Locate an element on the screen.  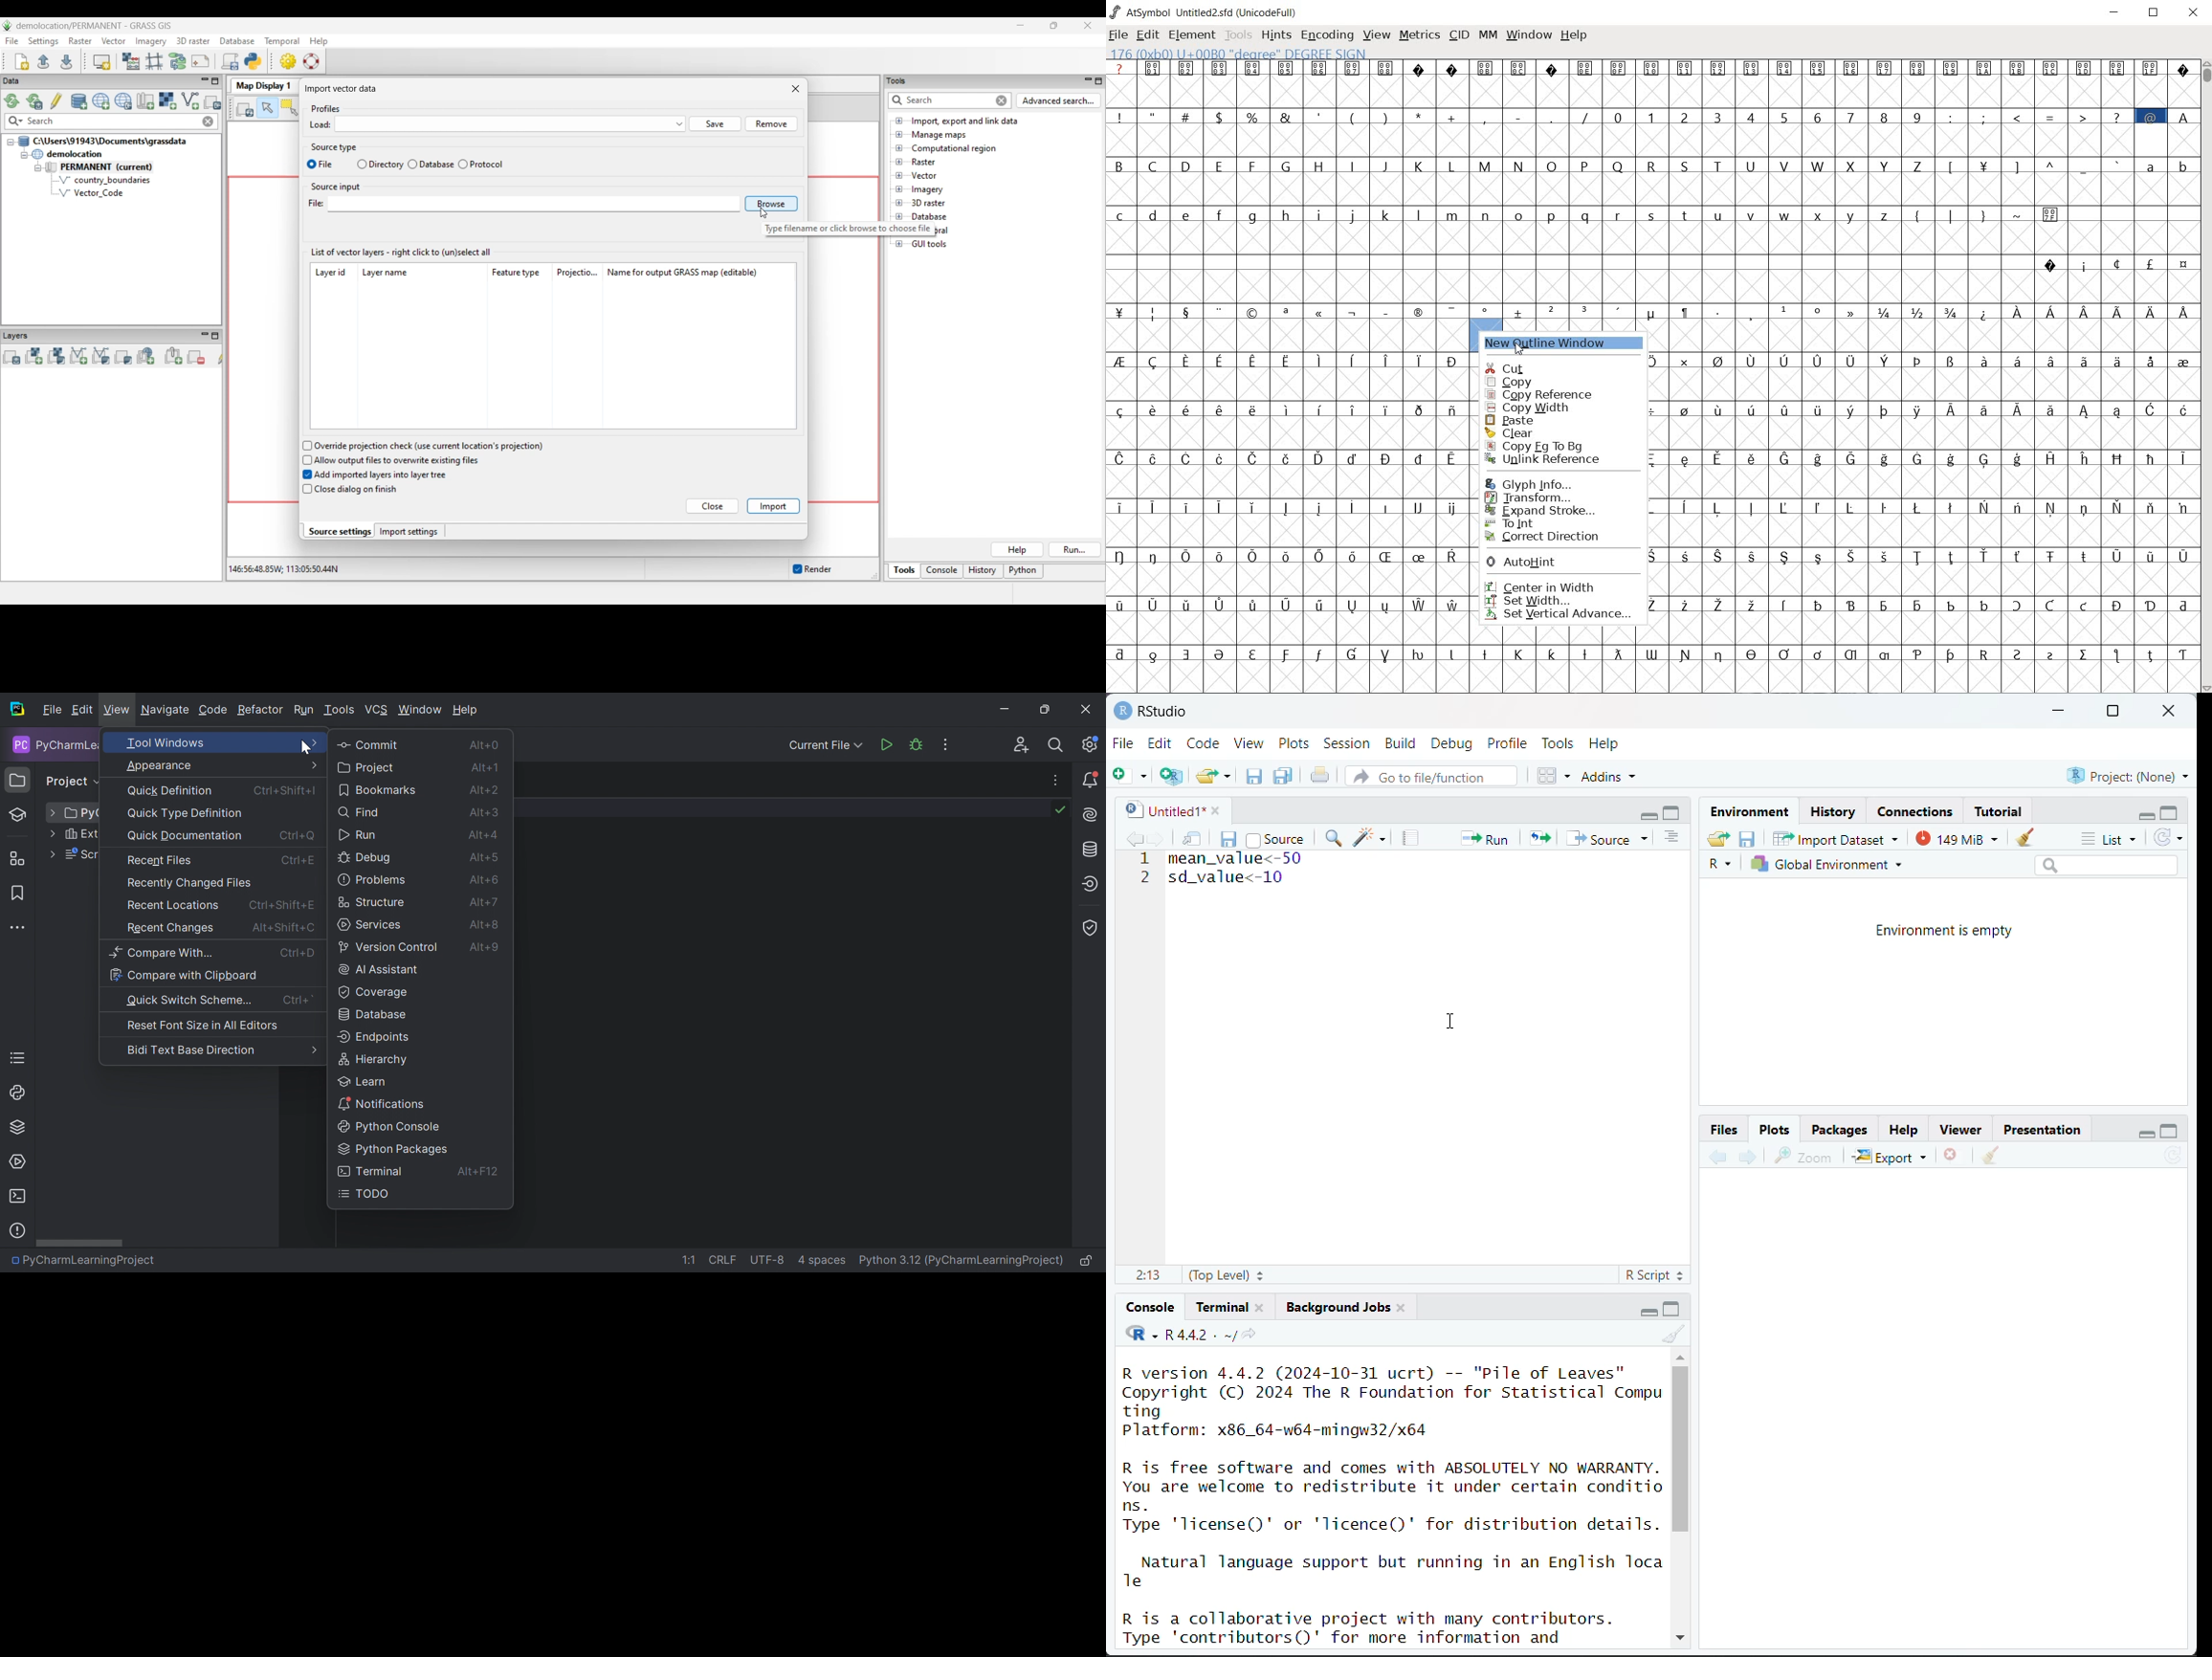
paste is located at coordinates (1545, 420).